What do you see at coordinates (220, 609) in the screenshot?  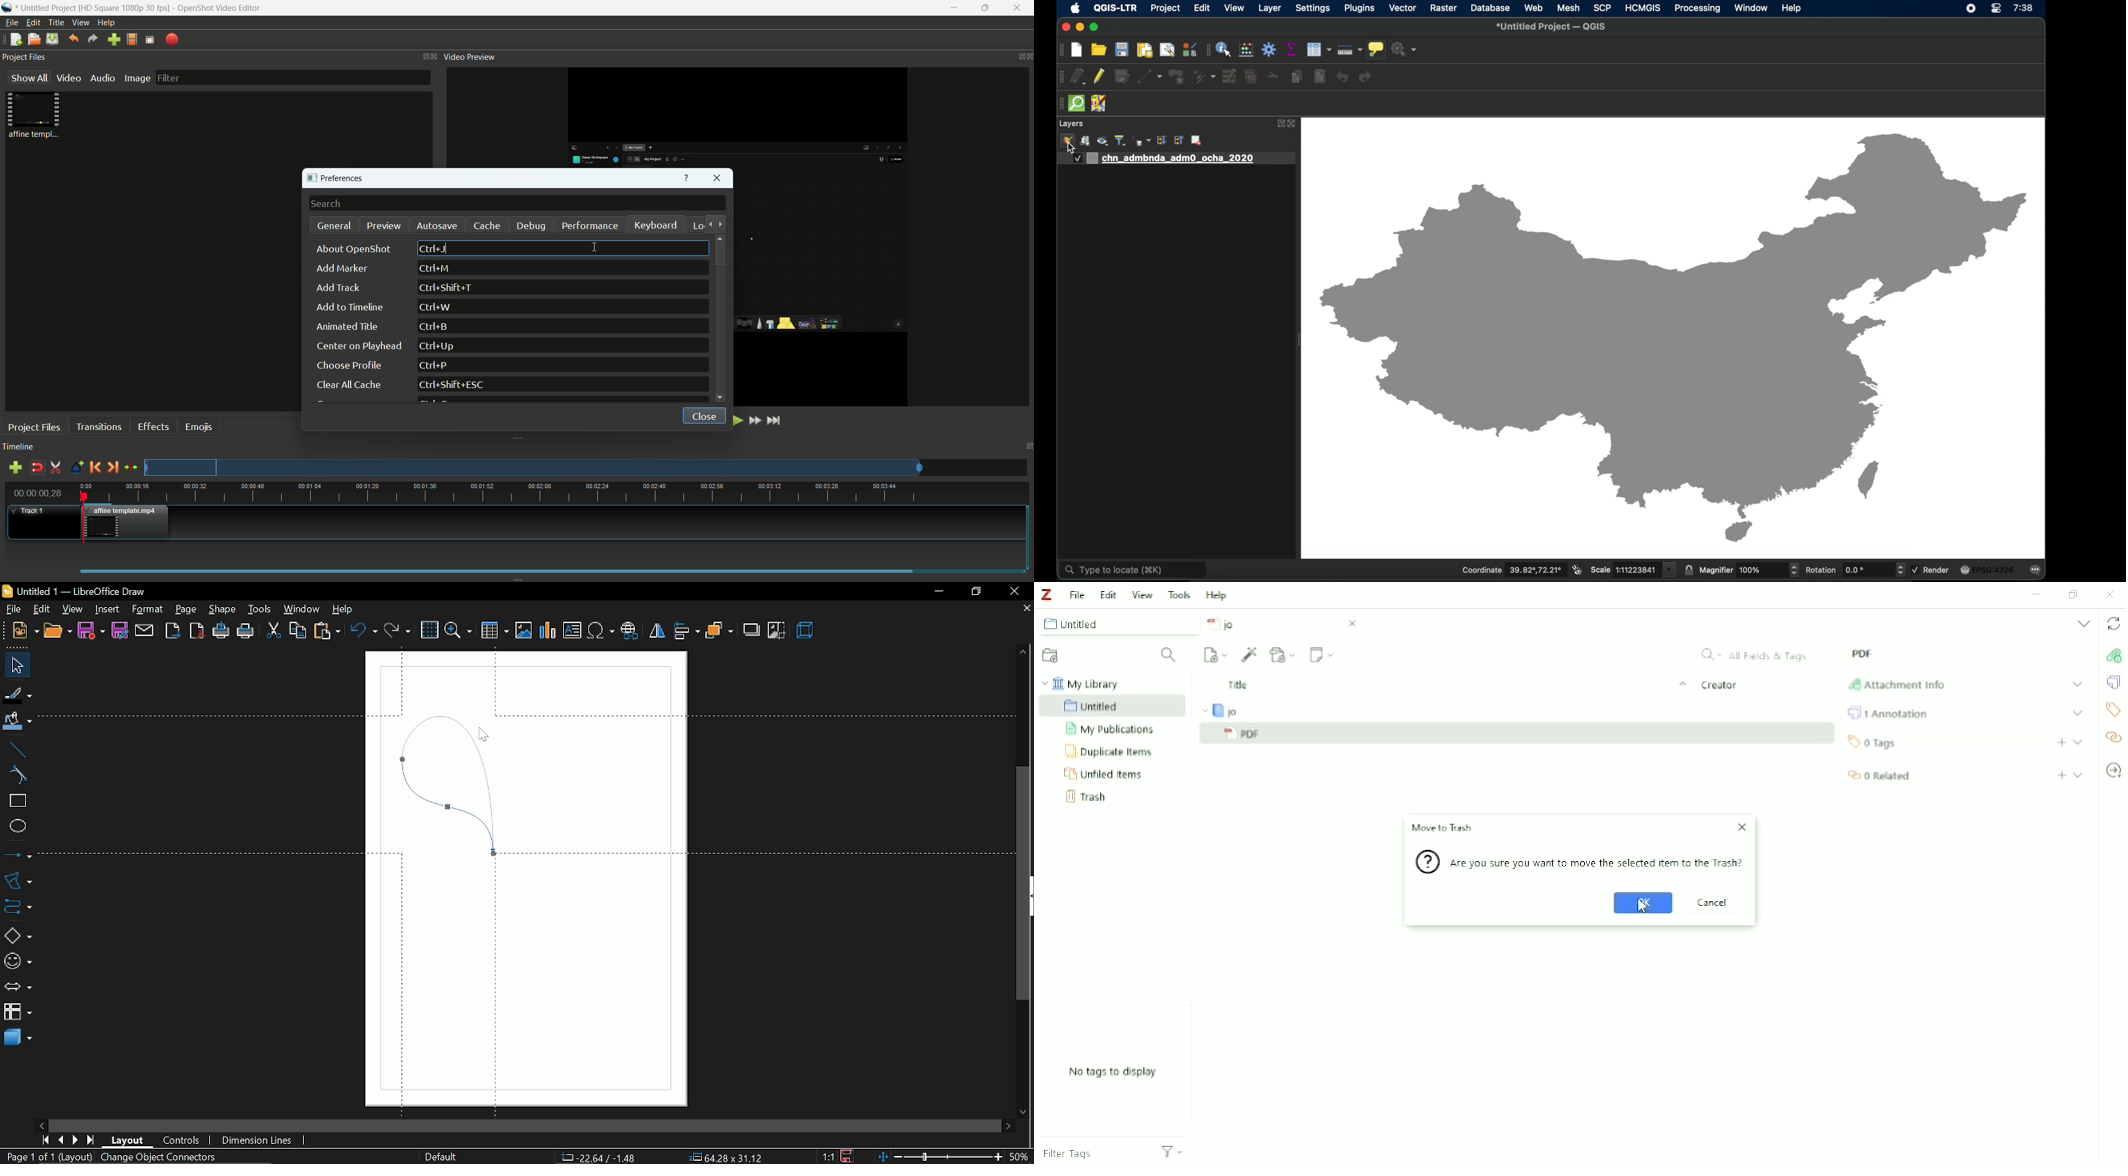 I see `shape` at bounding box center [220, 609].